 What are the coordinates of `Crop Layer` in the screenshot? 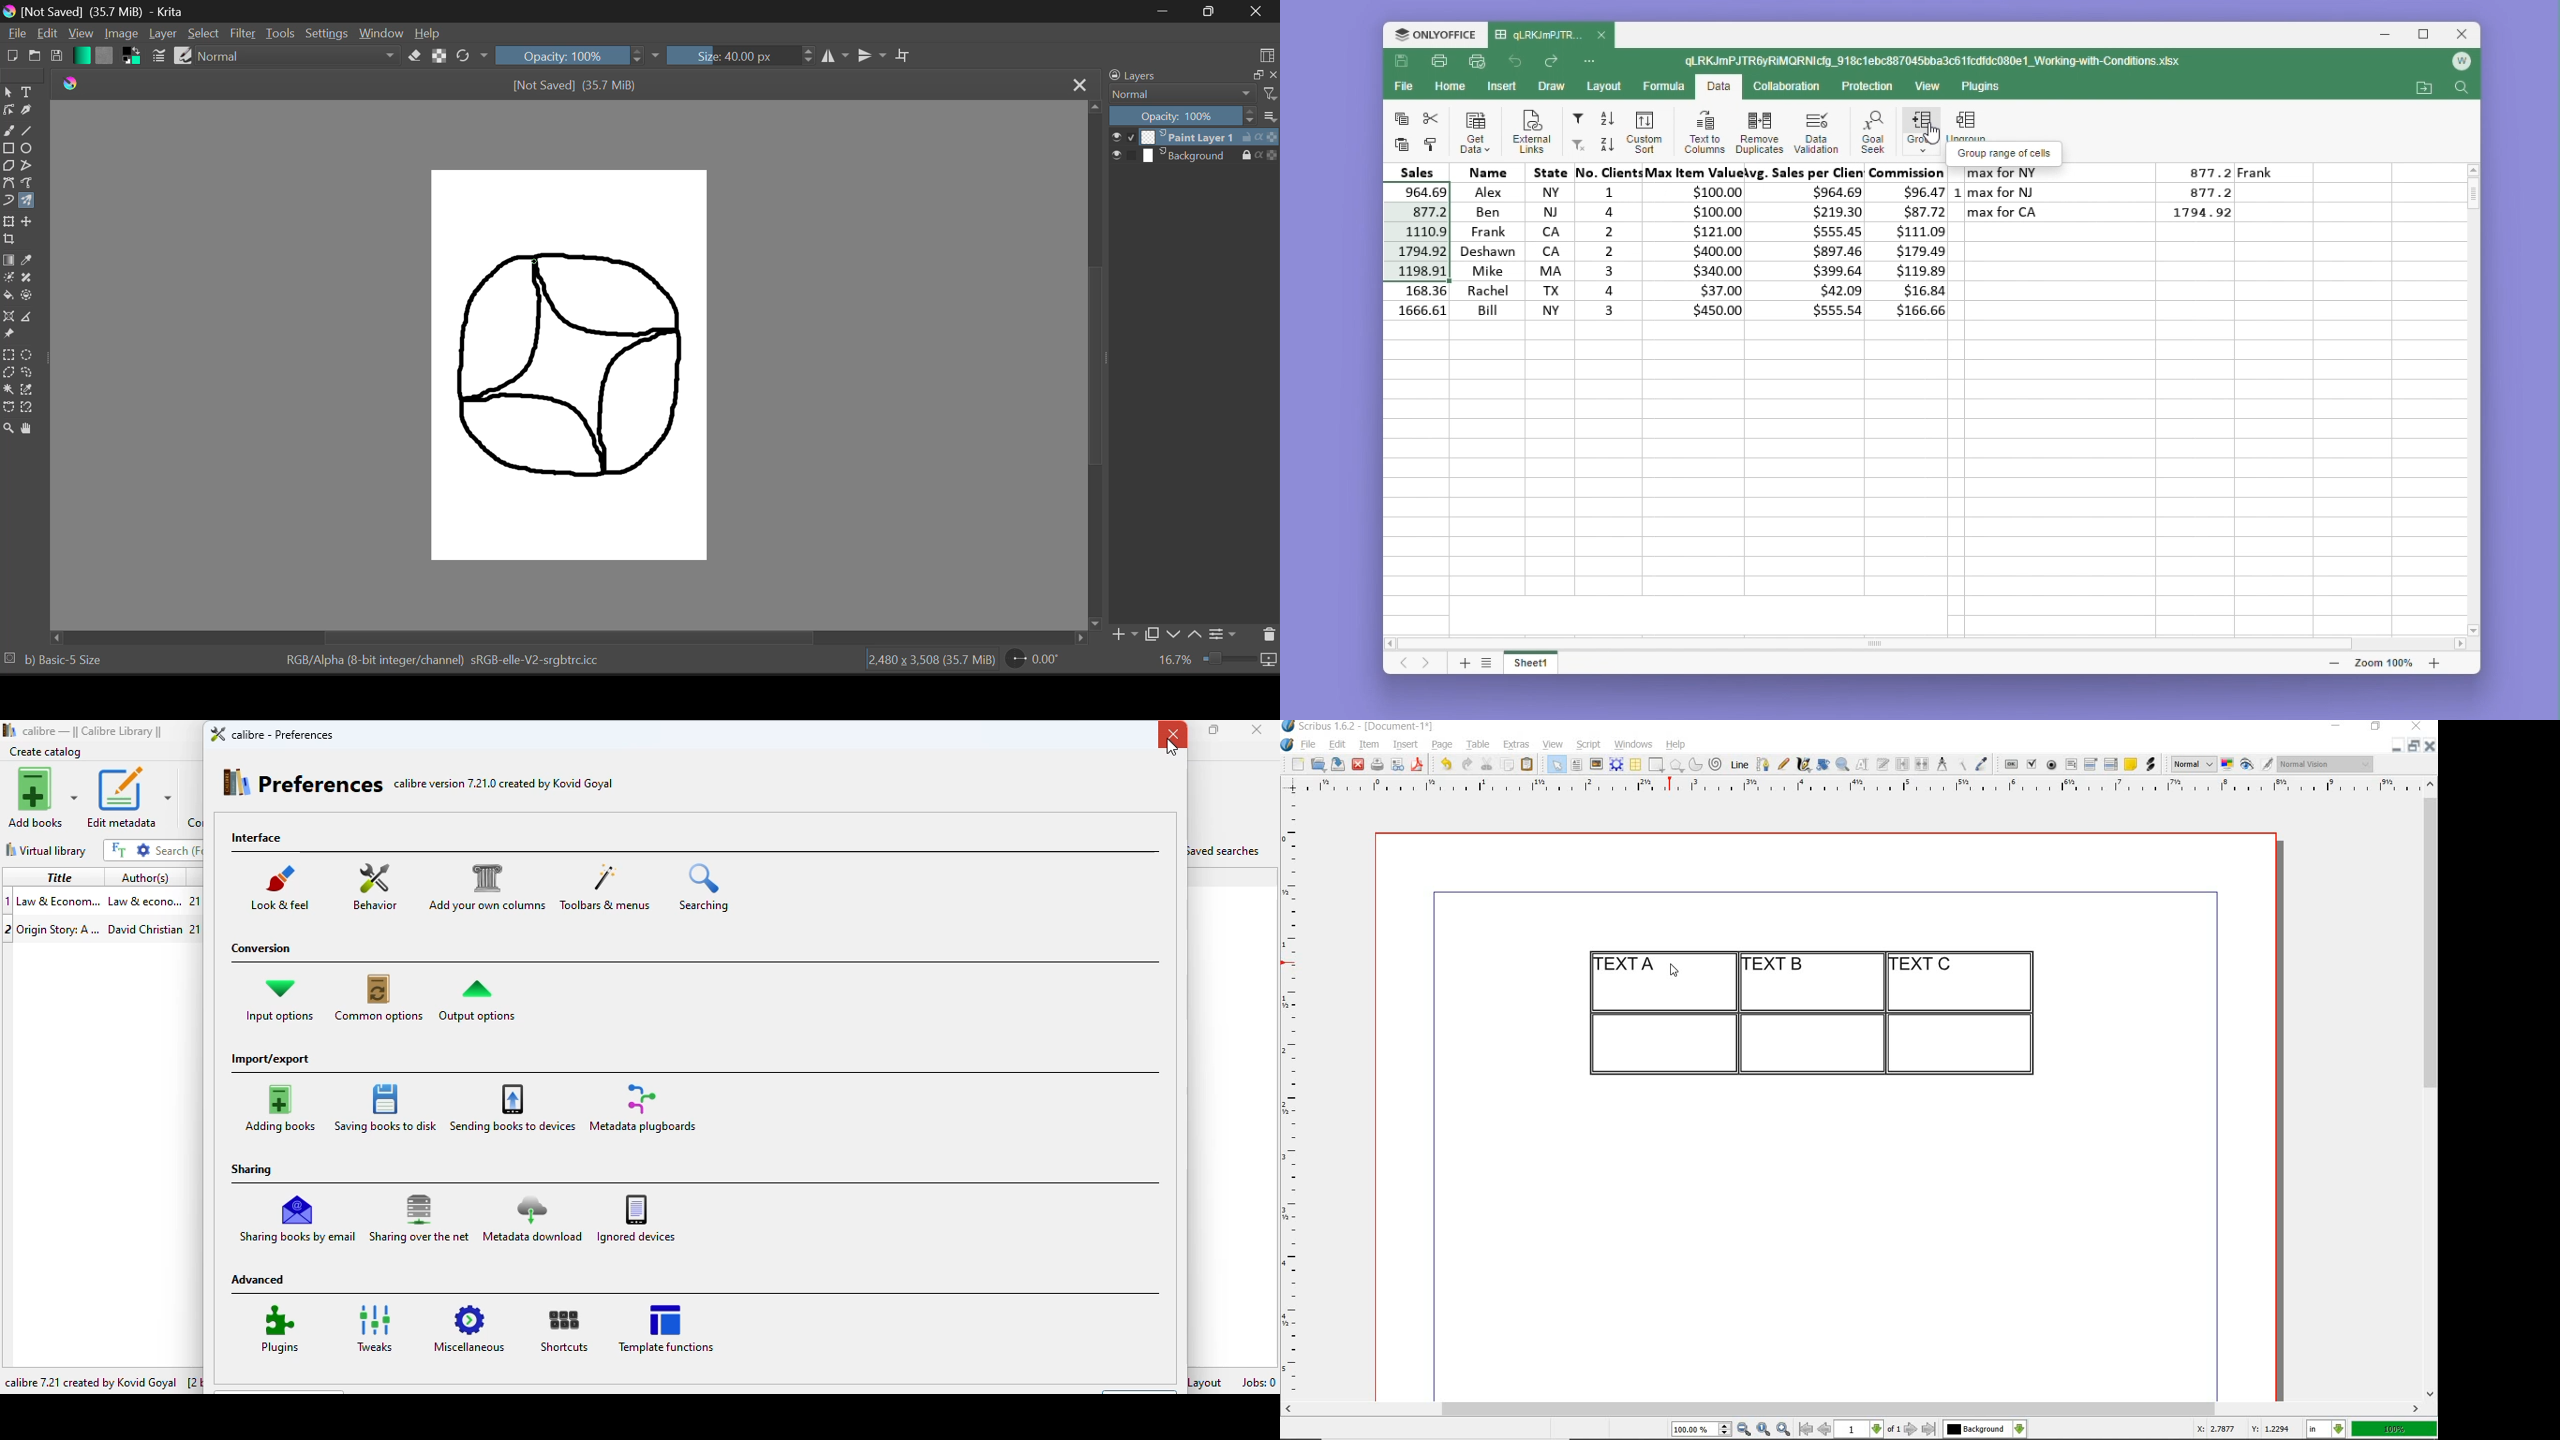 It's located at (9, 239).